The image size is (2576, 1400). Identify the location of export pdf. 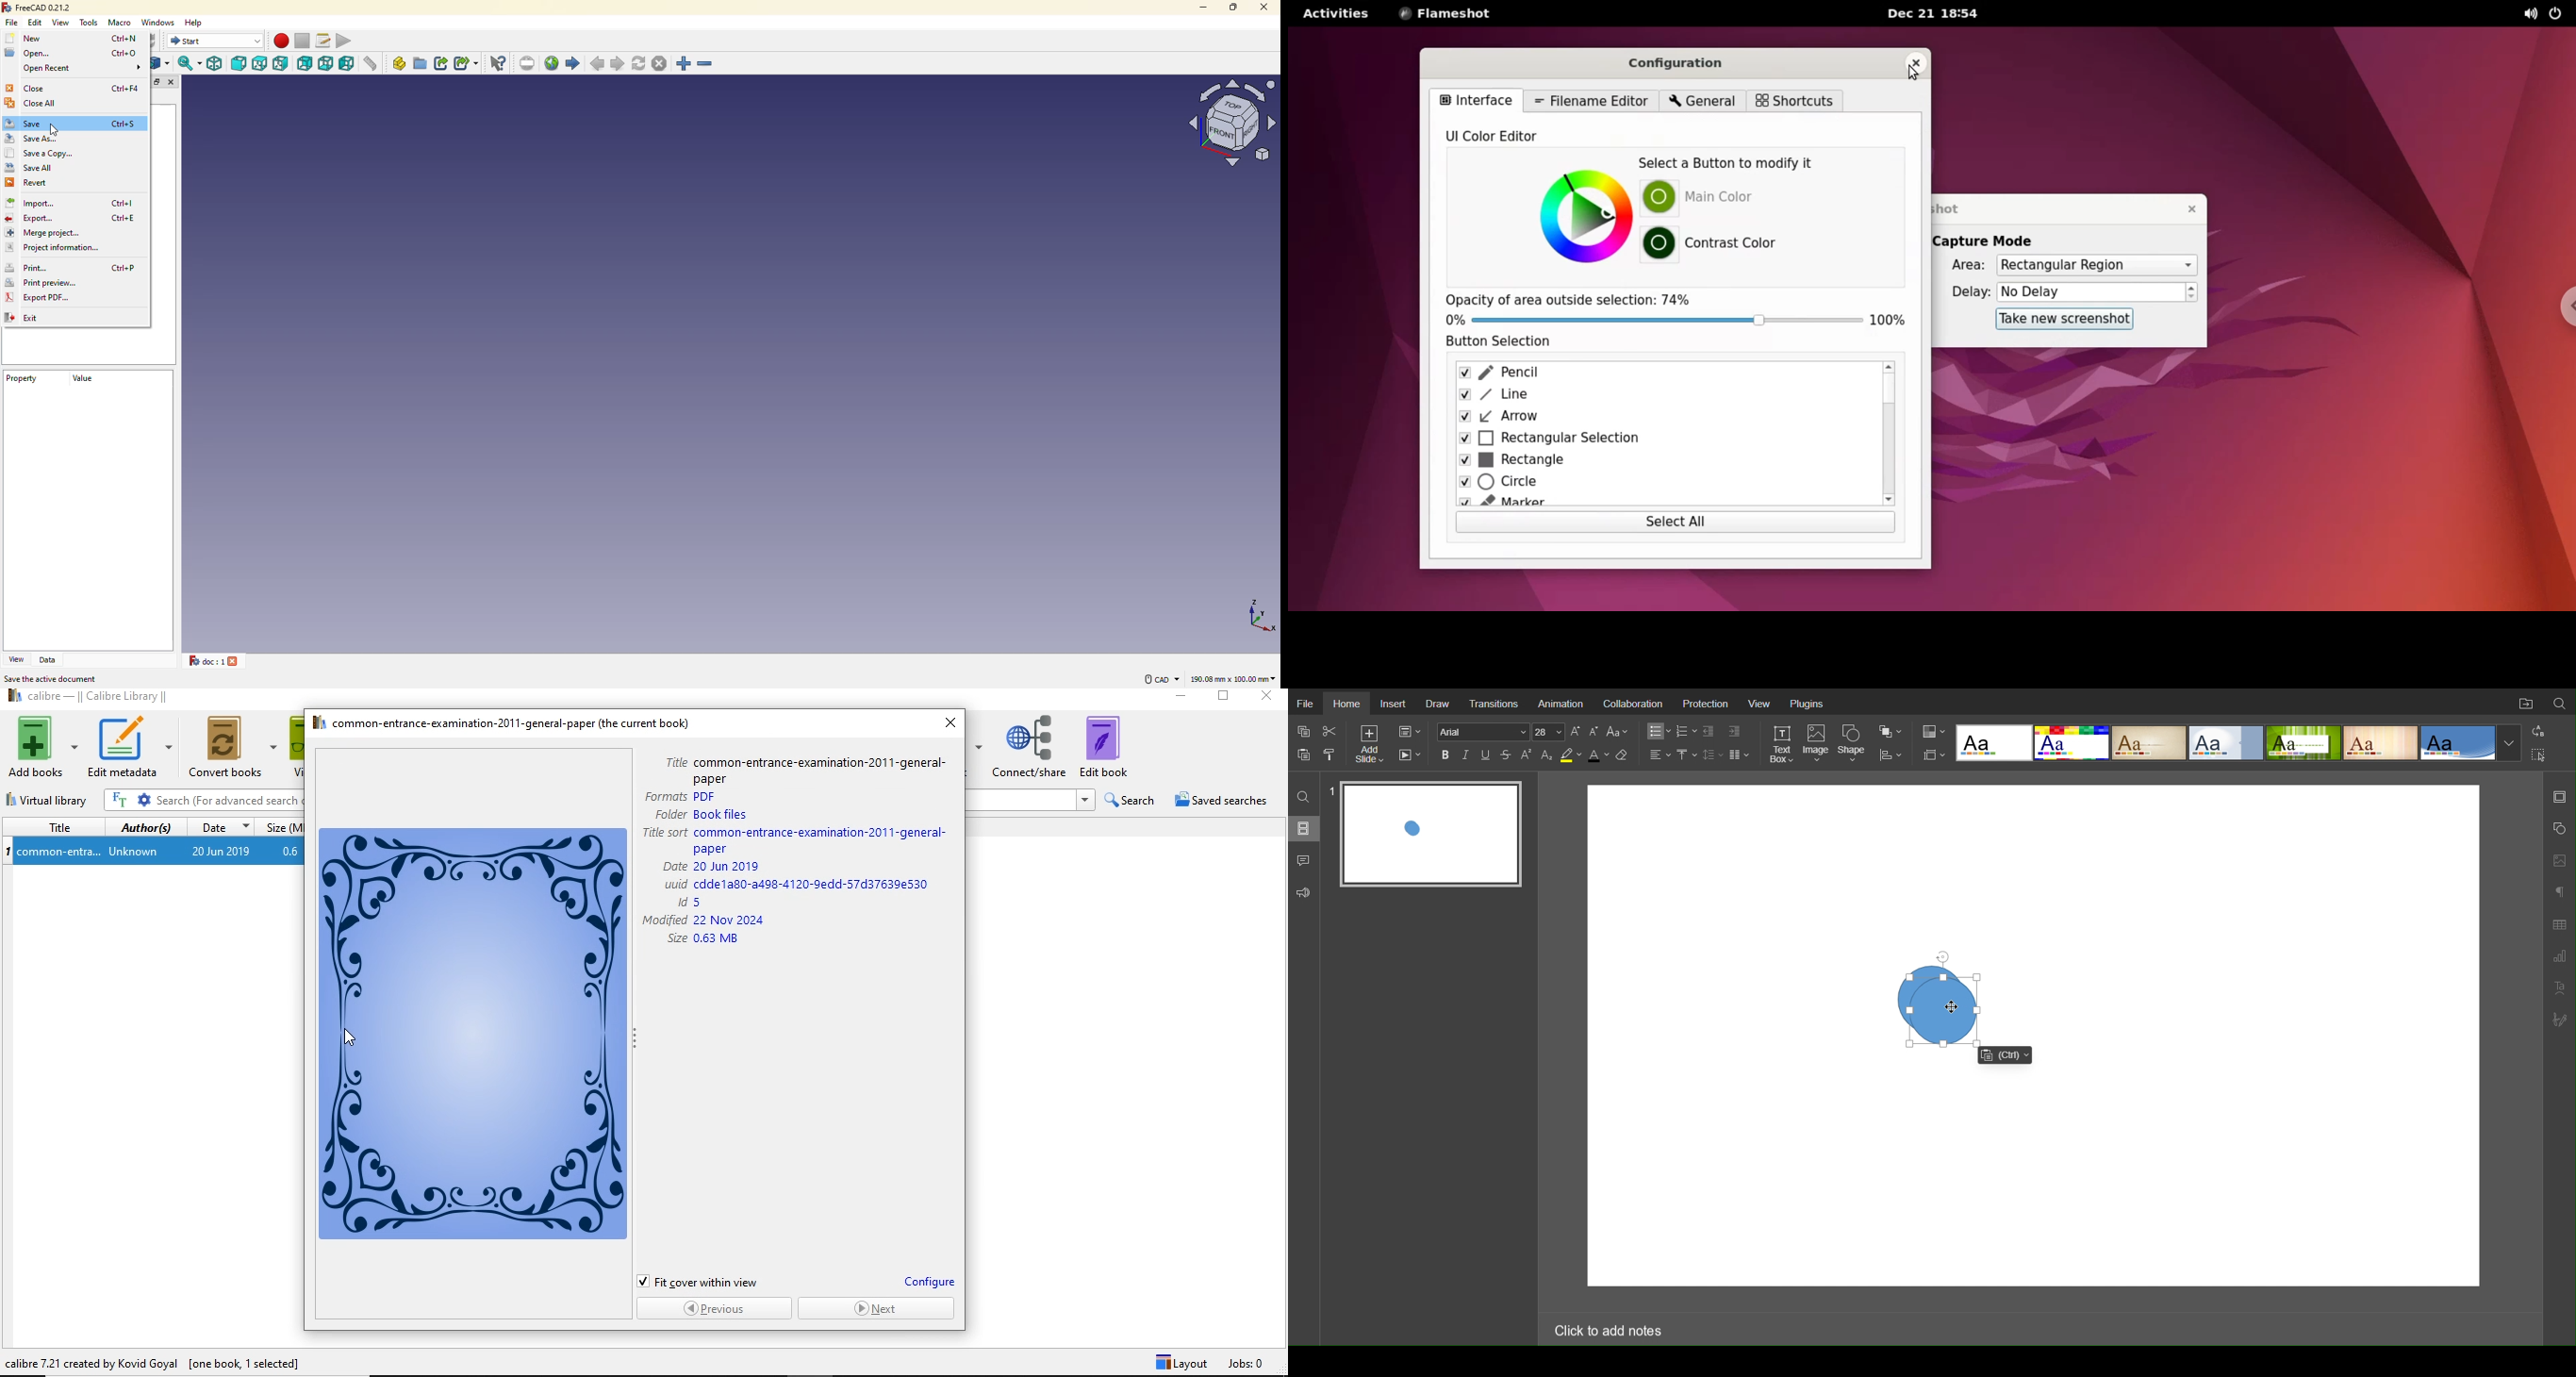
(39, 298).